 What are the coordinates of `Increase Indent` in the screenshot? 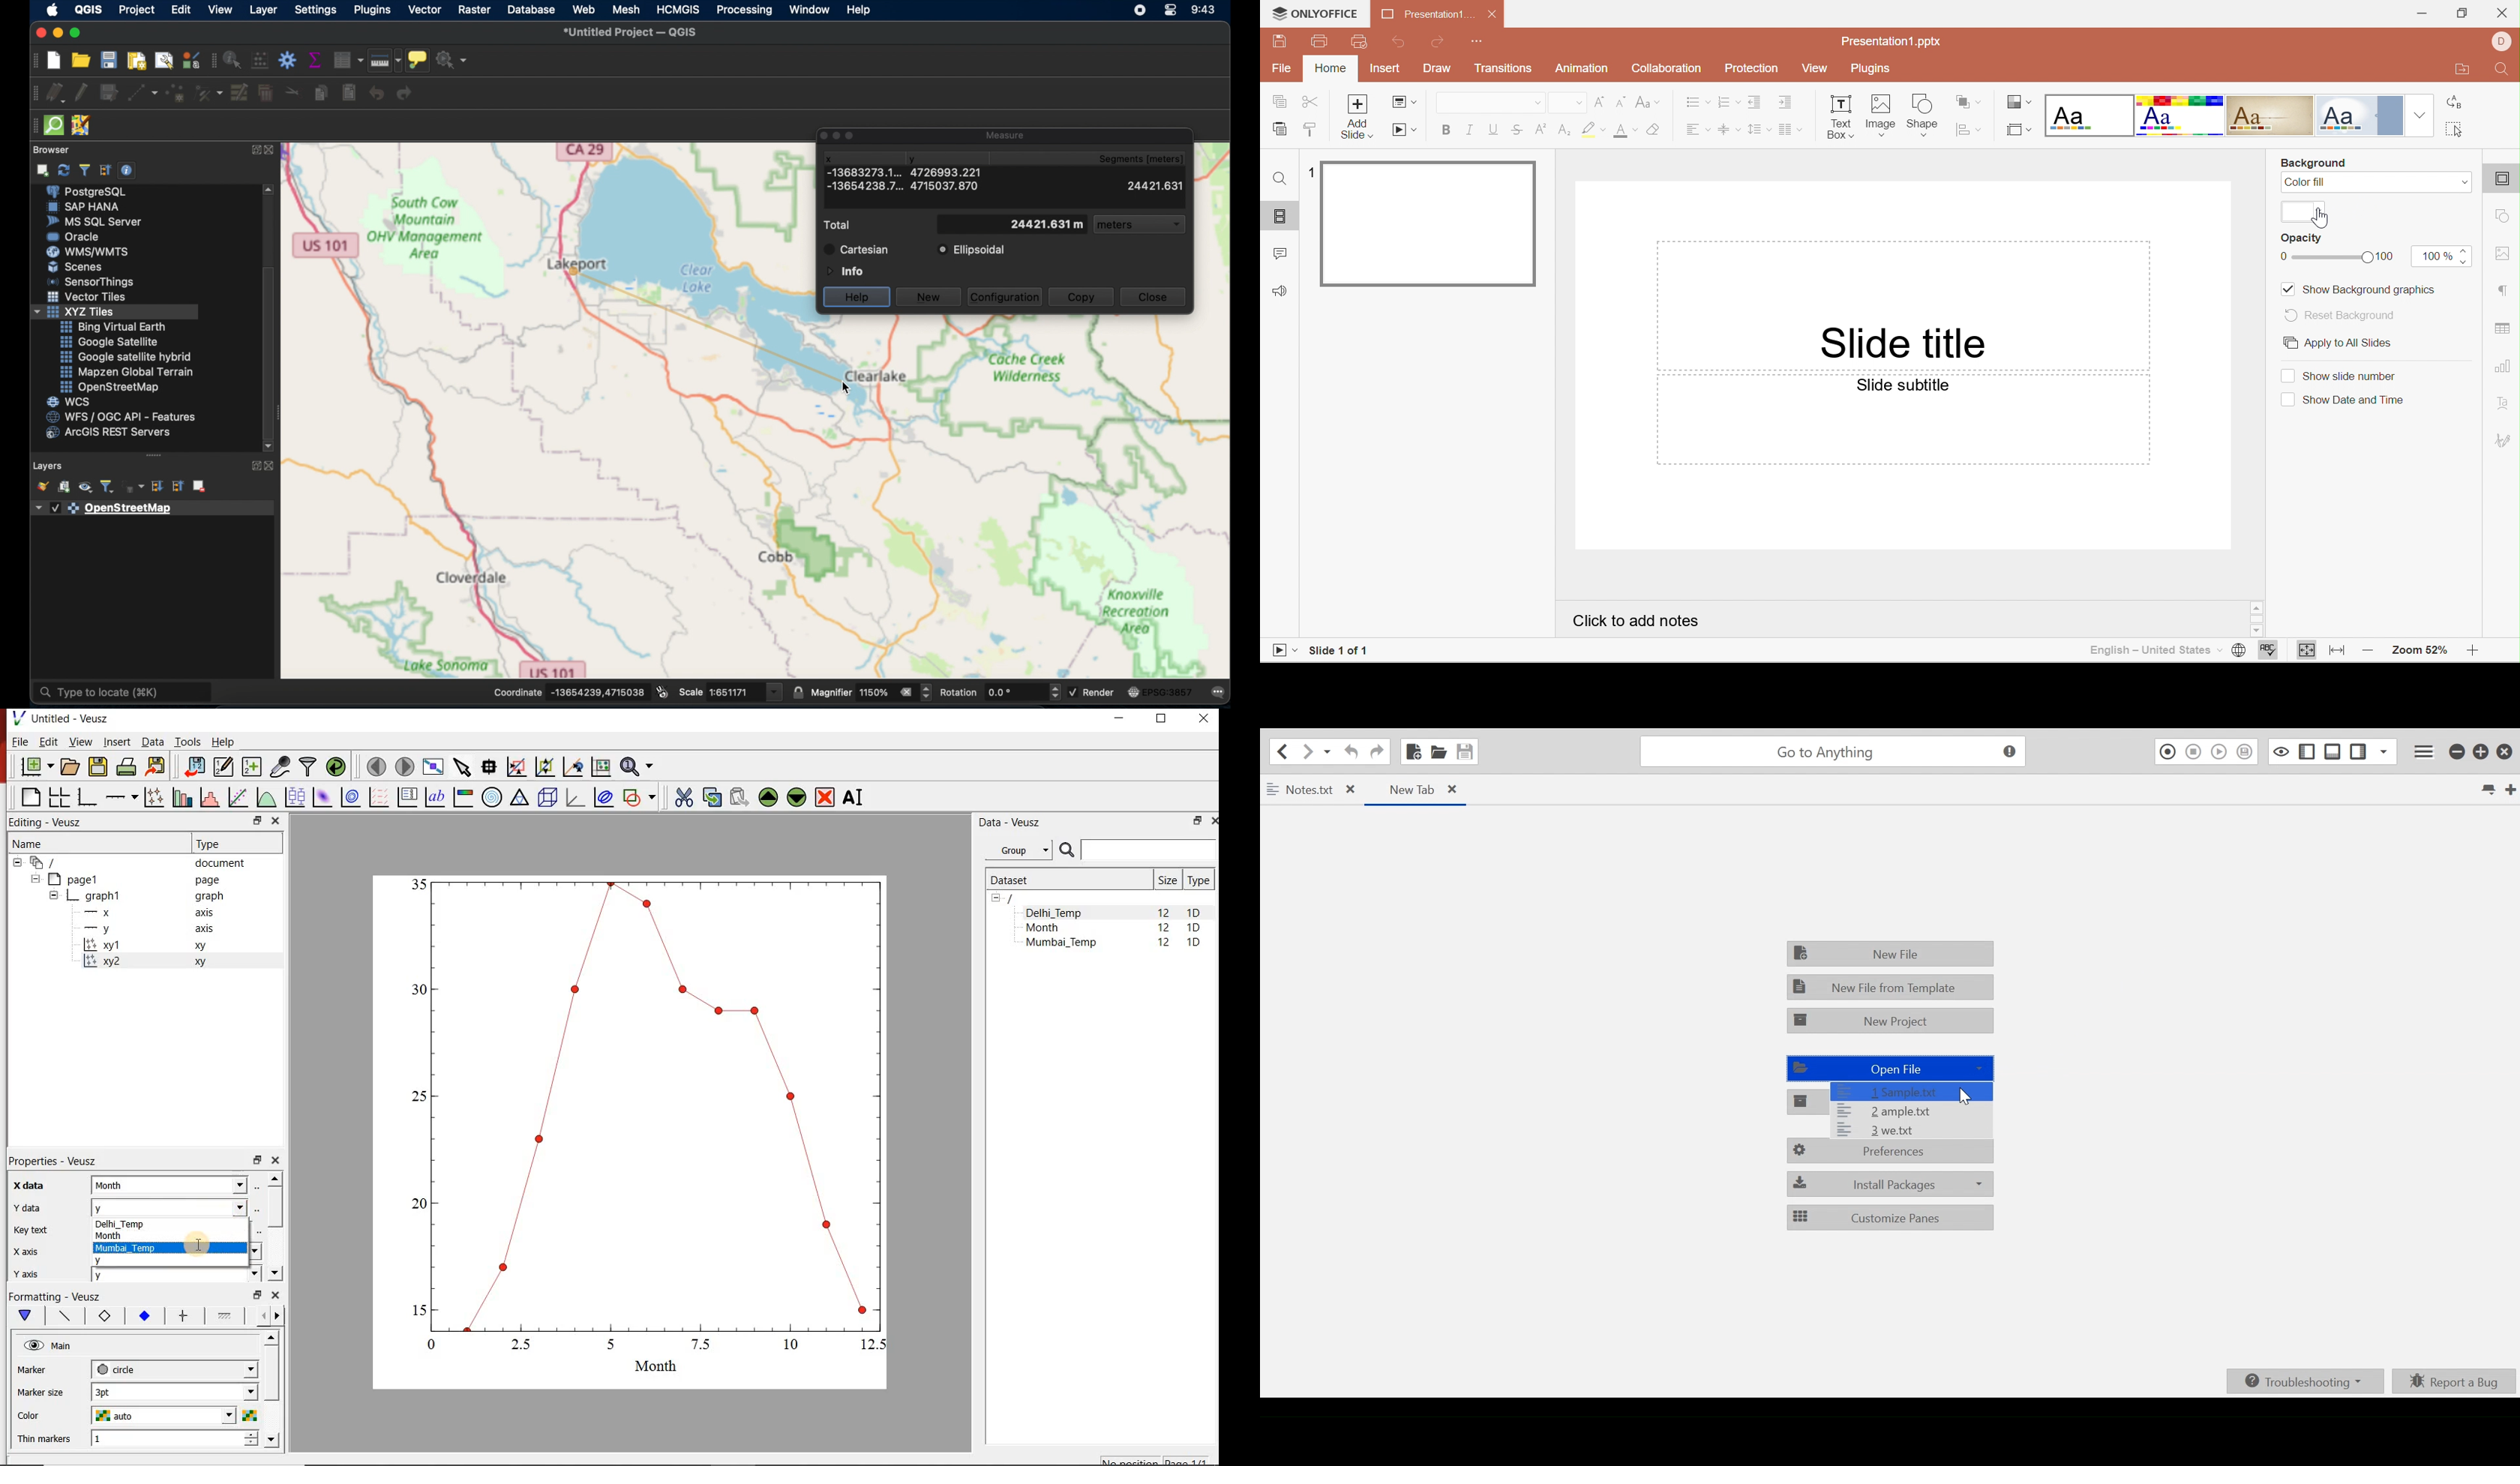 It's located at (1786, 103).